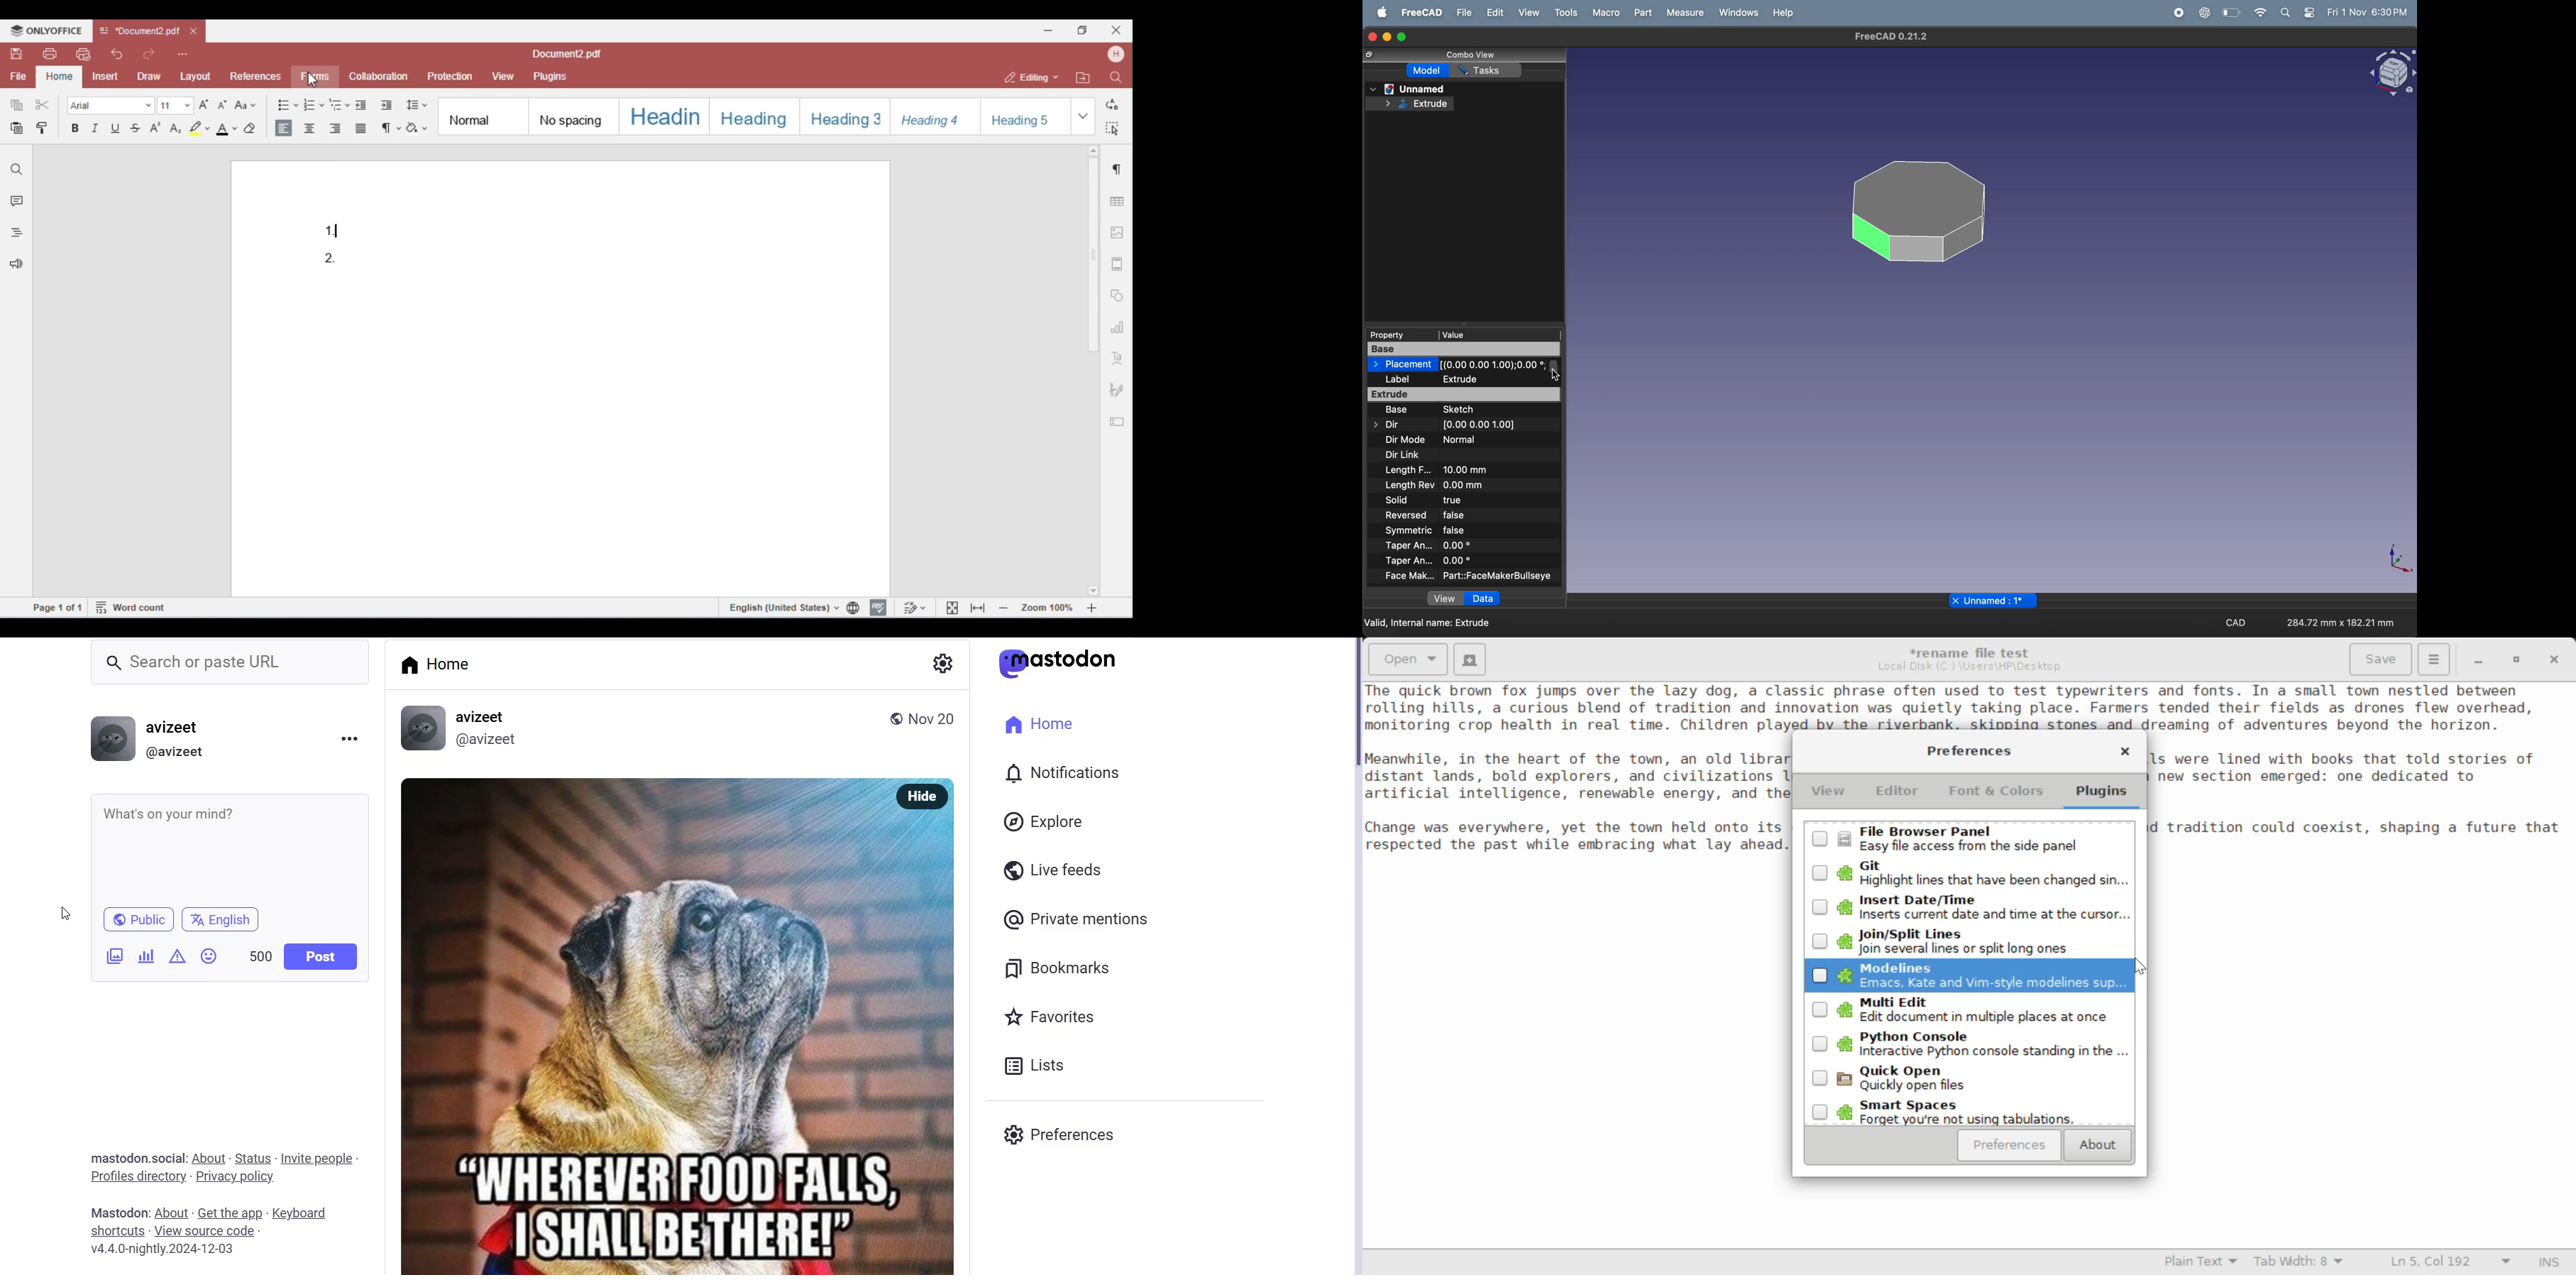 This screenshot has height=1288, width=2576. Describe the element at coordinates (113, 736) in the screenshot. I see `profile picture` at that location.